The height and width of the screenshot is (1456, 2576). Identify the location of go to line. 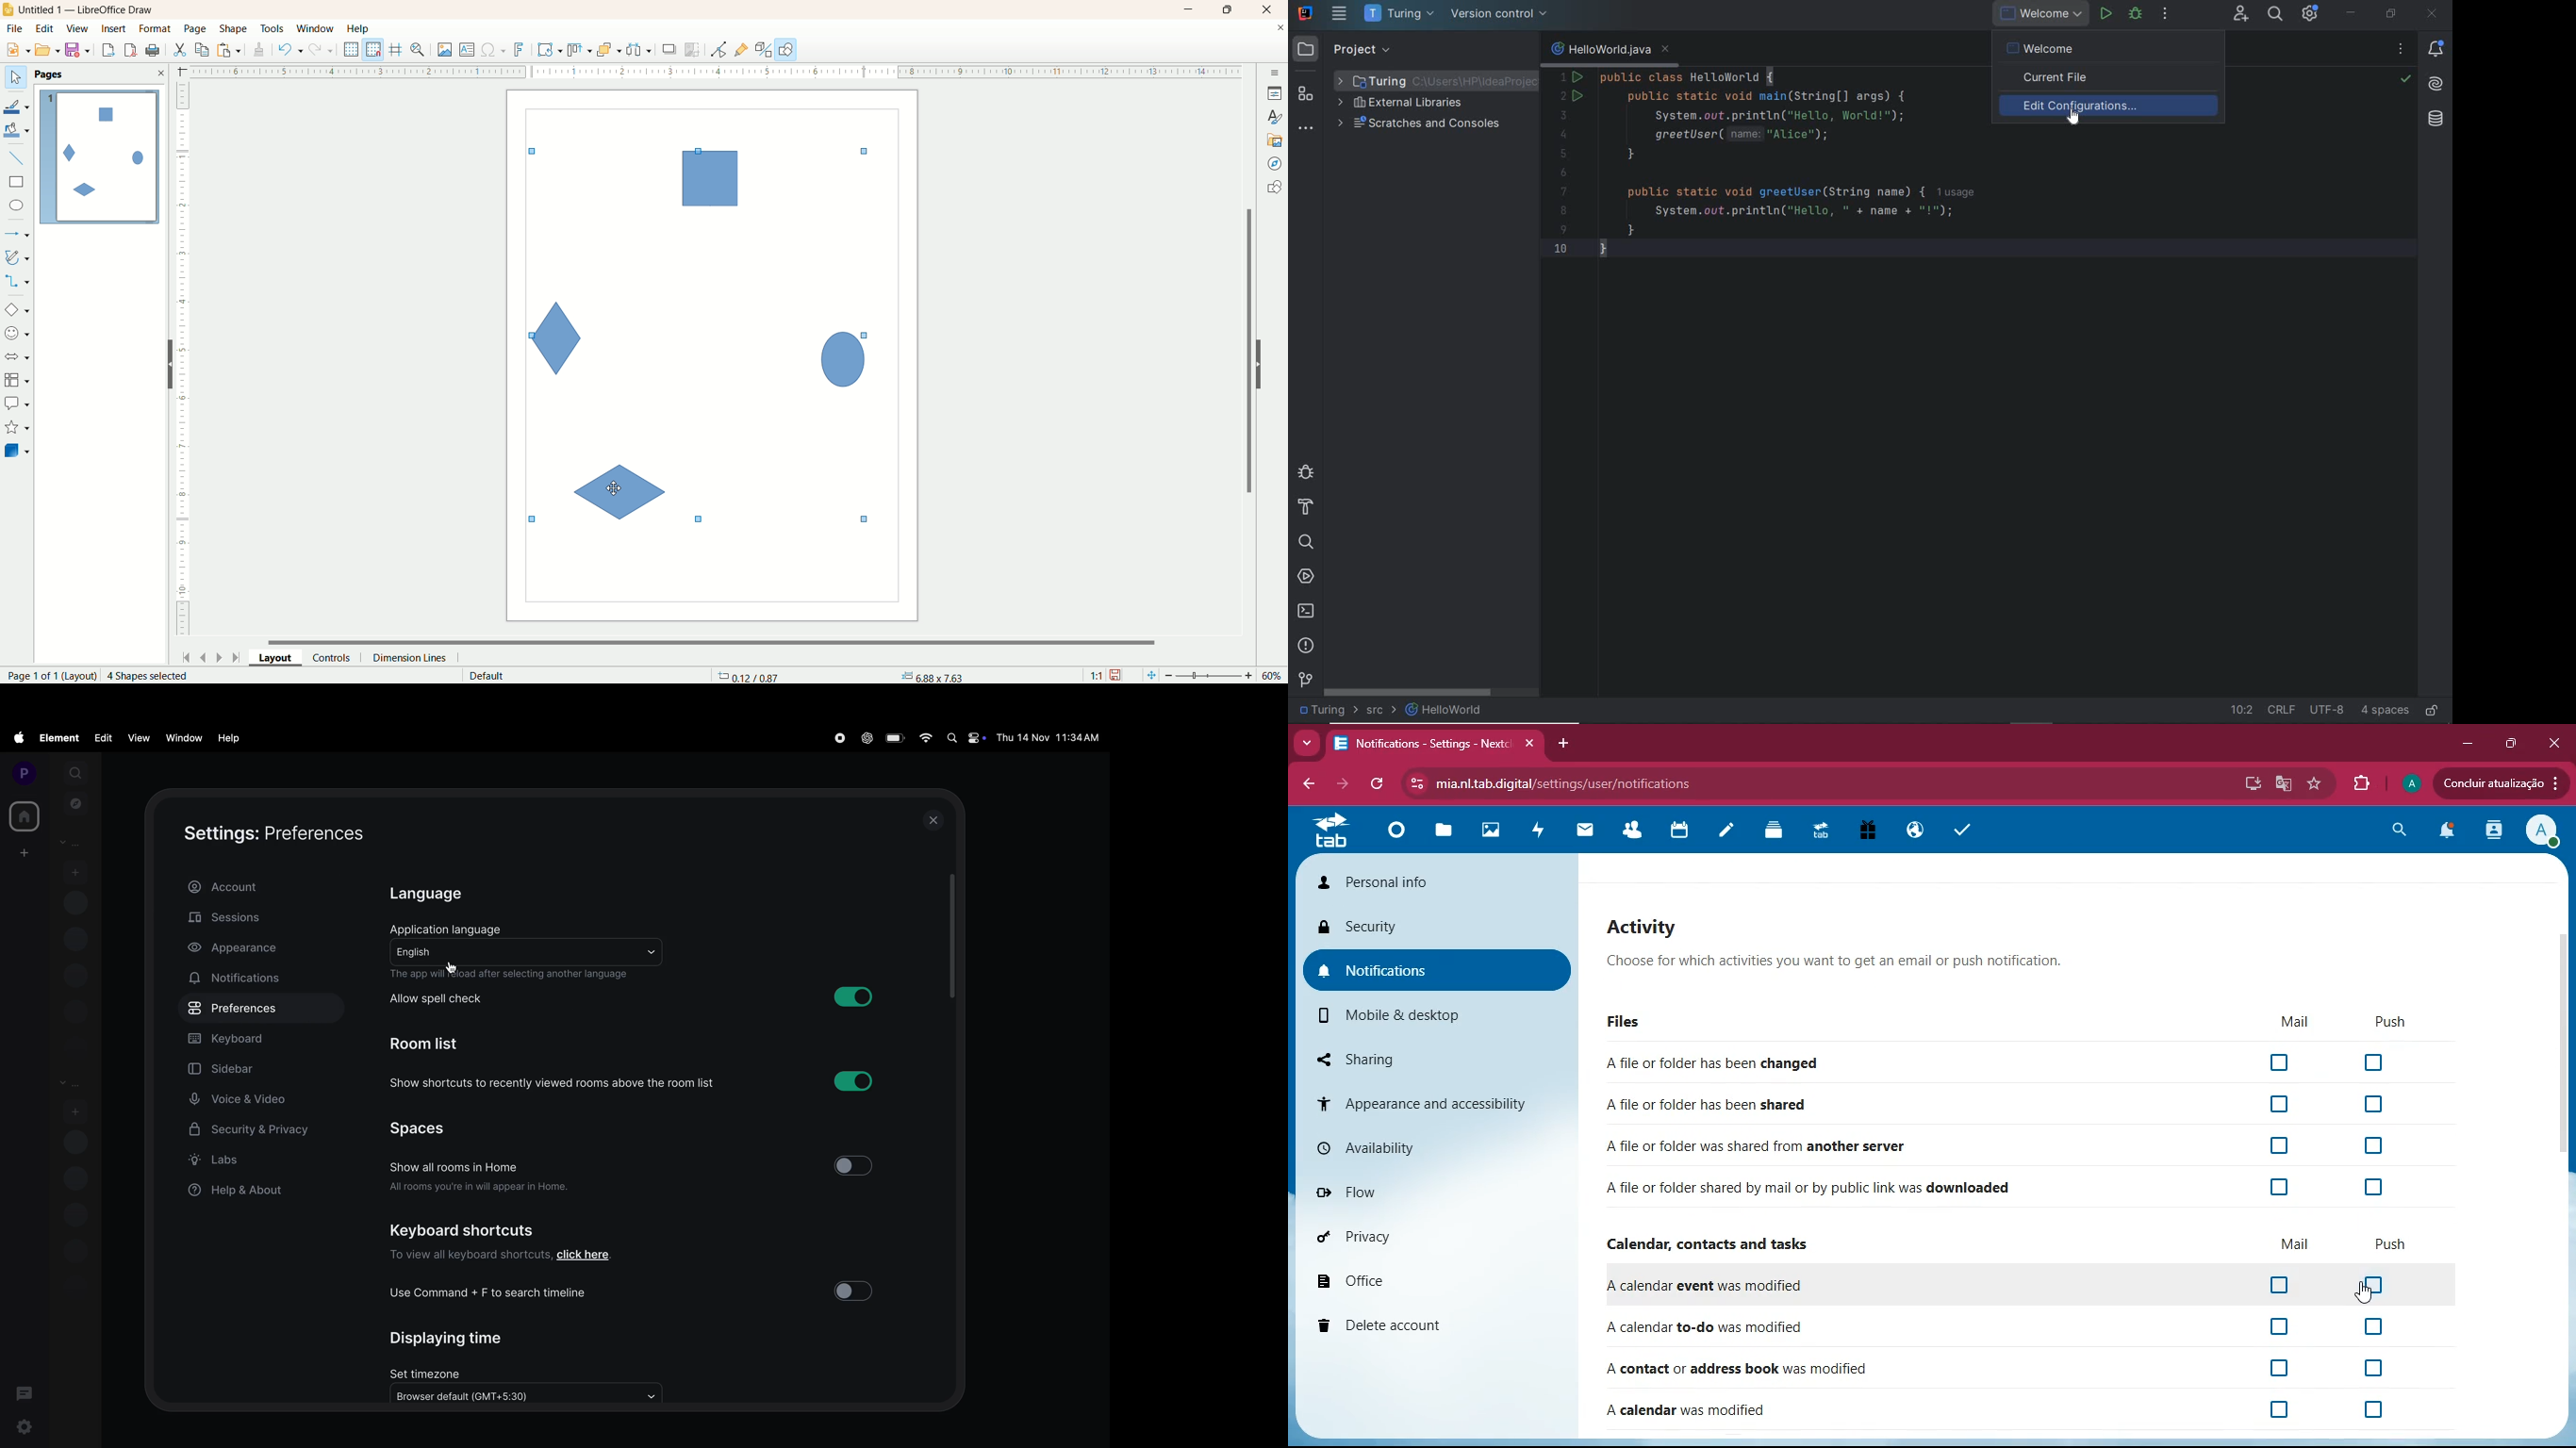
(2241, 712).